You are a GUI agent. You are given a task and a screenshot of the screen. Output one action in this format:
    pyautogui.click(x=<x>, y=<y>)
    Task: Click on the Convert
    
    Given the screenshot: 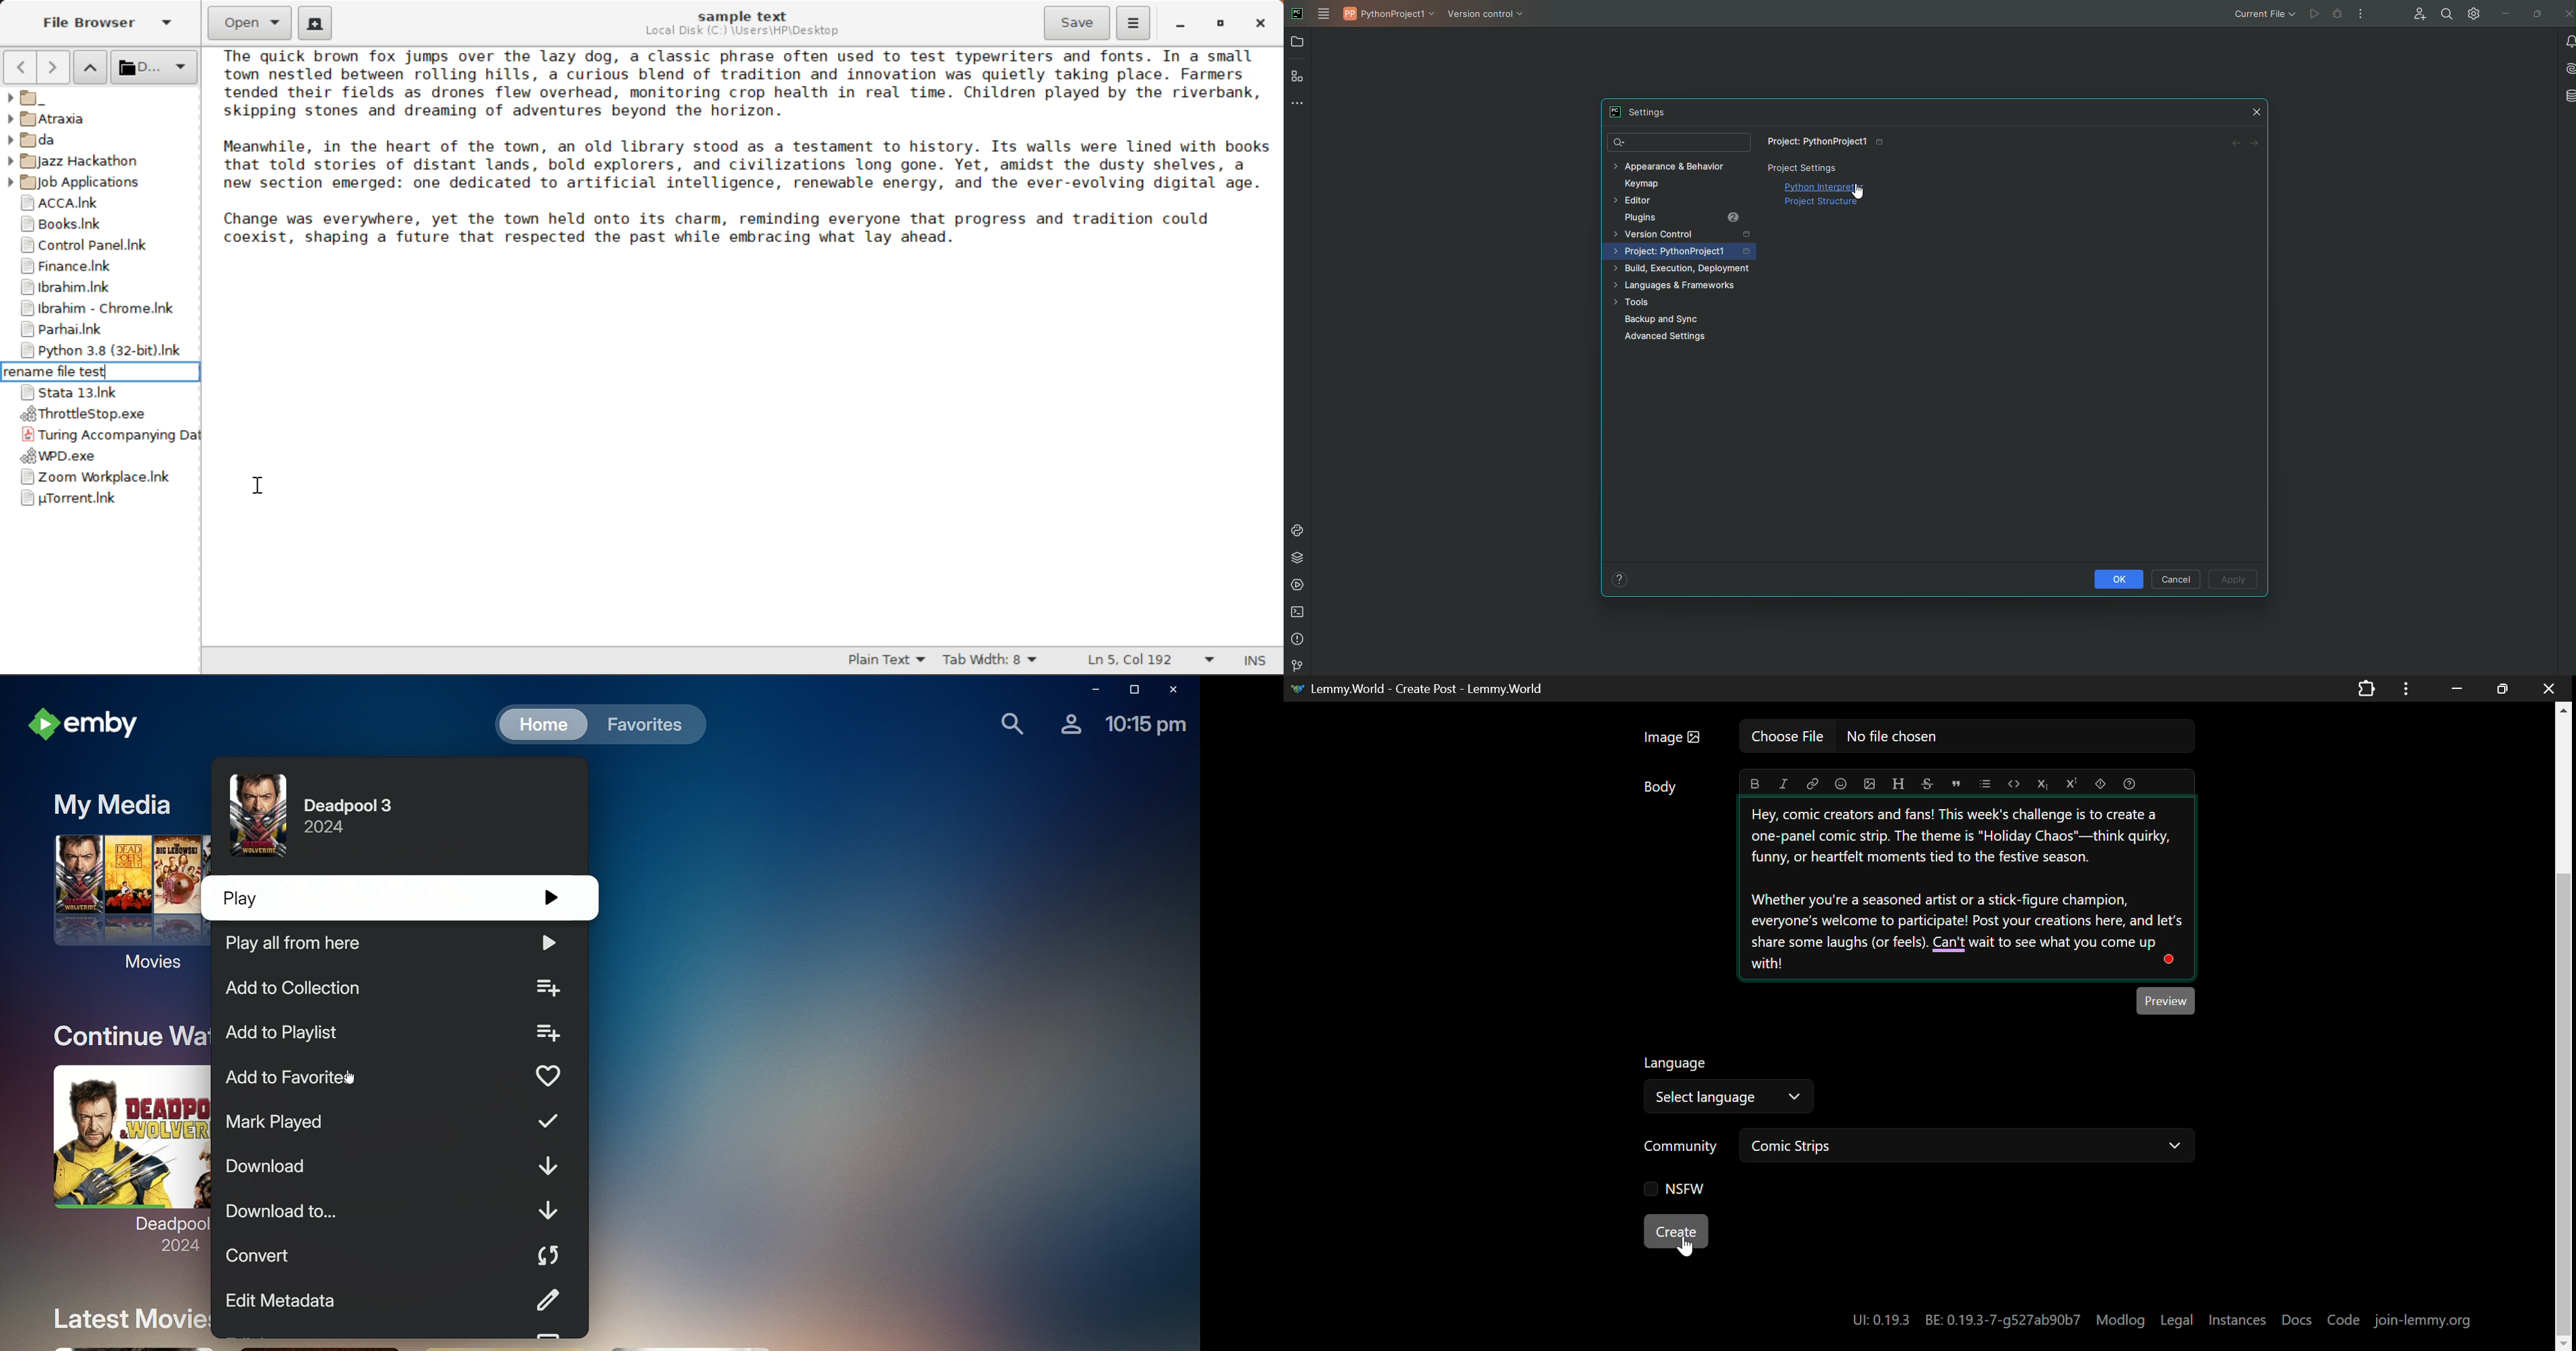 What is the action you would take?
    pyautogui.click(x=396, y=1260)
    